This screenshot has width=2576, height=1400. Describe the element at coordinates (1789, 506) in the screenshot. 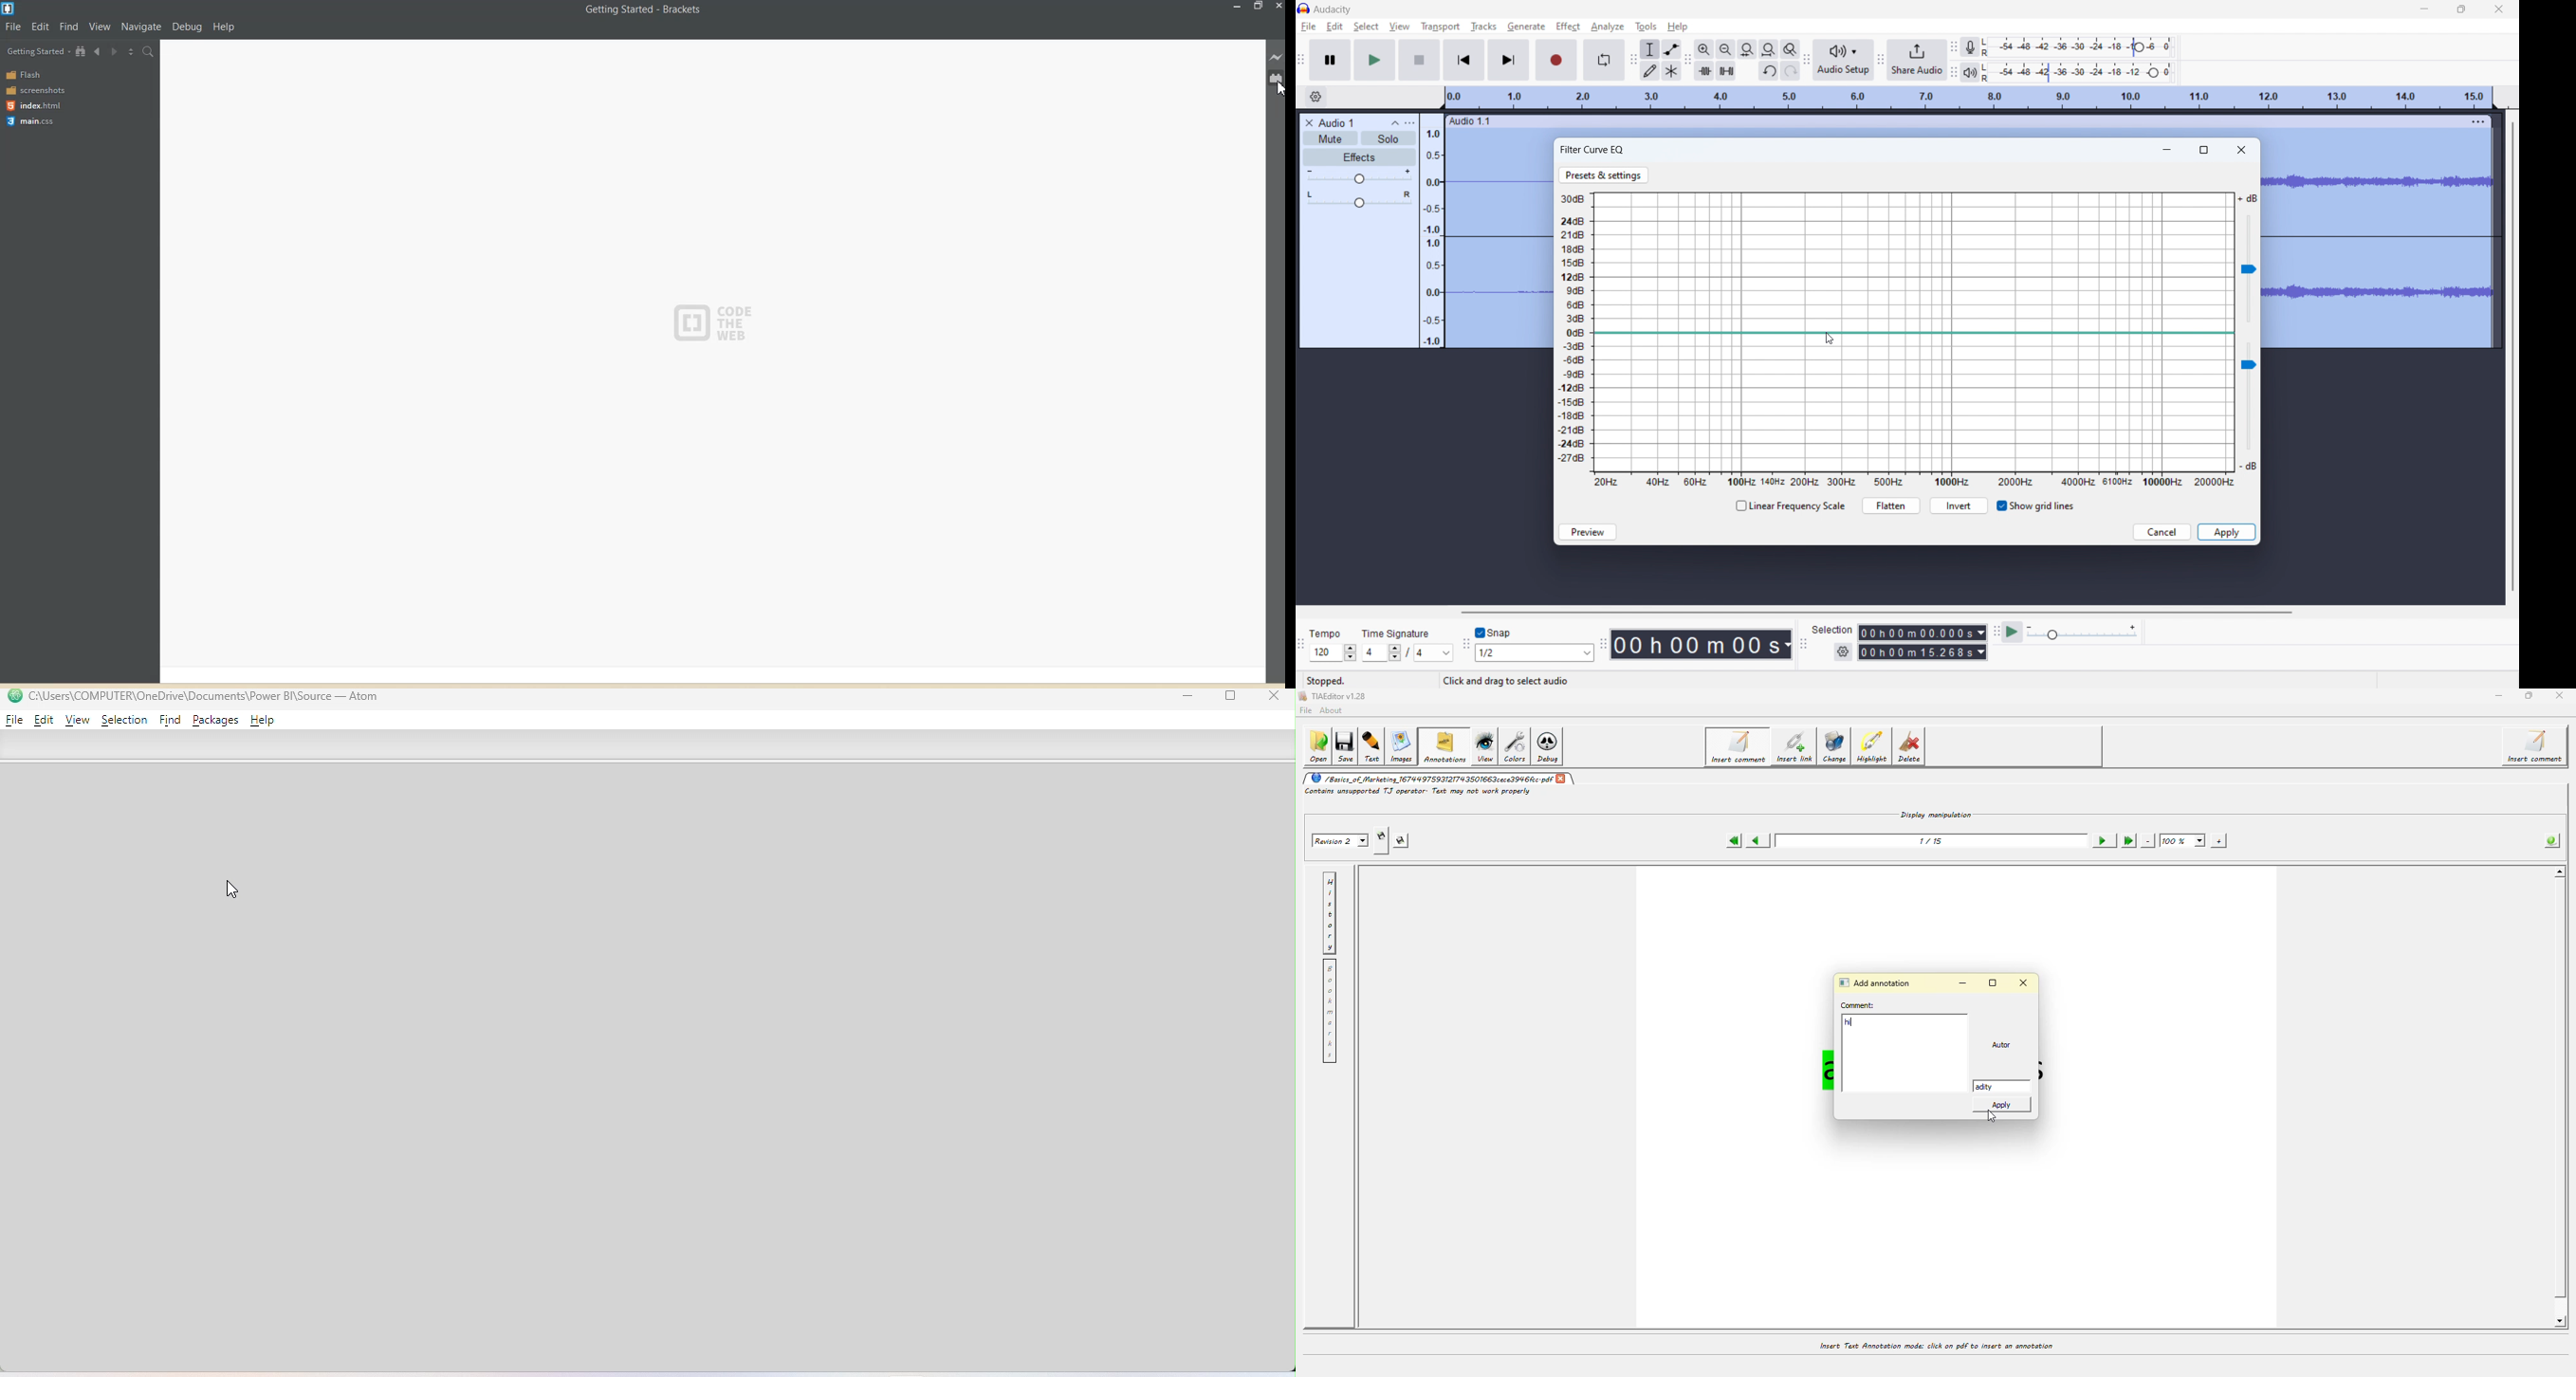

I see `linear frequency scale checkbox` at that location.